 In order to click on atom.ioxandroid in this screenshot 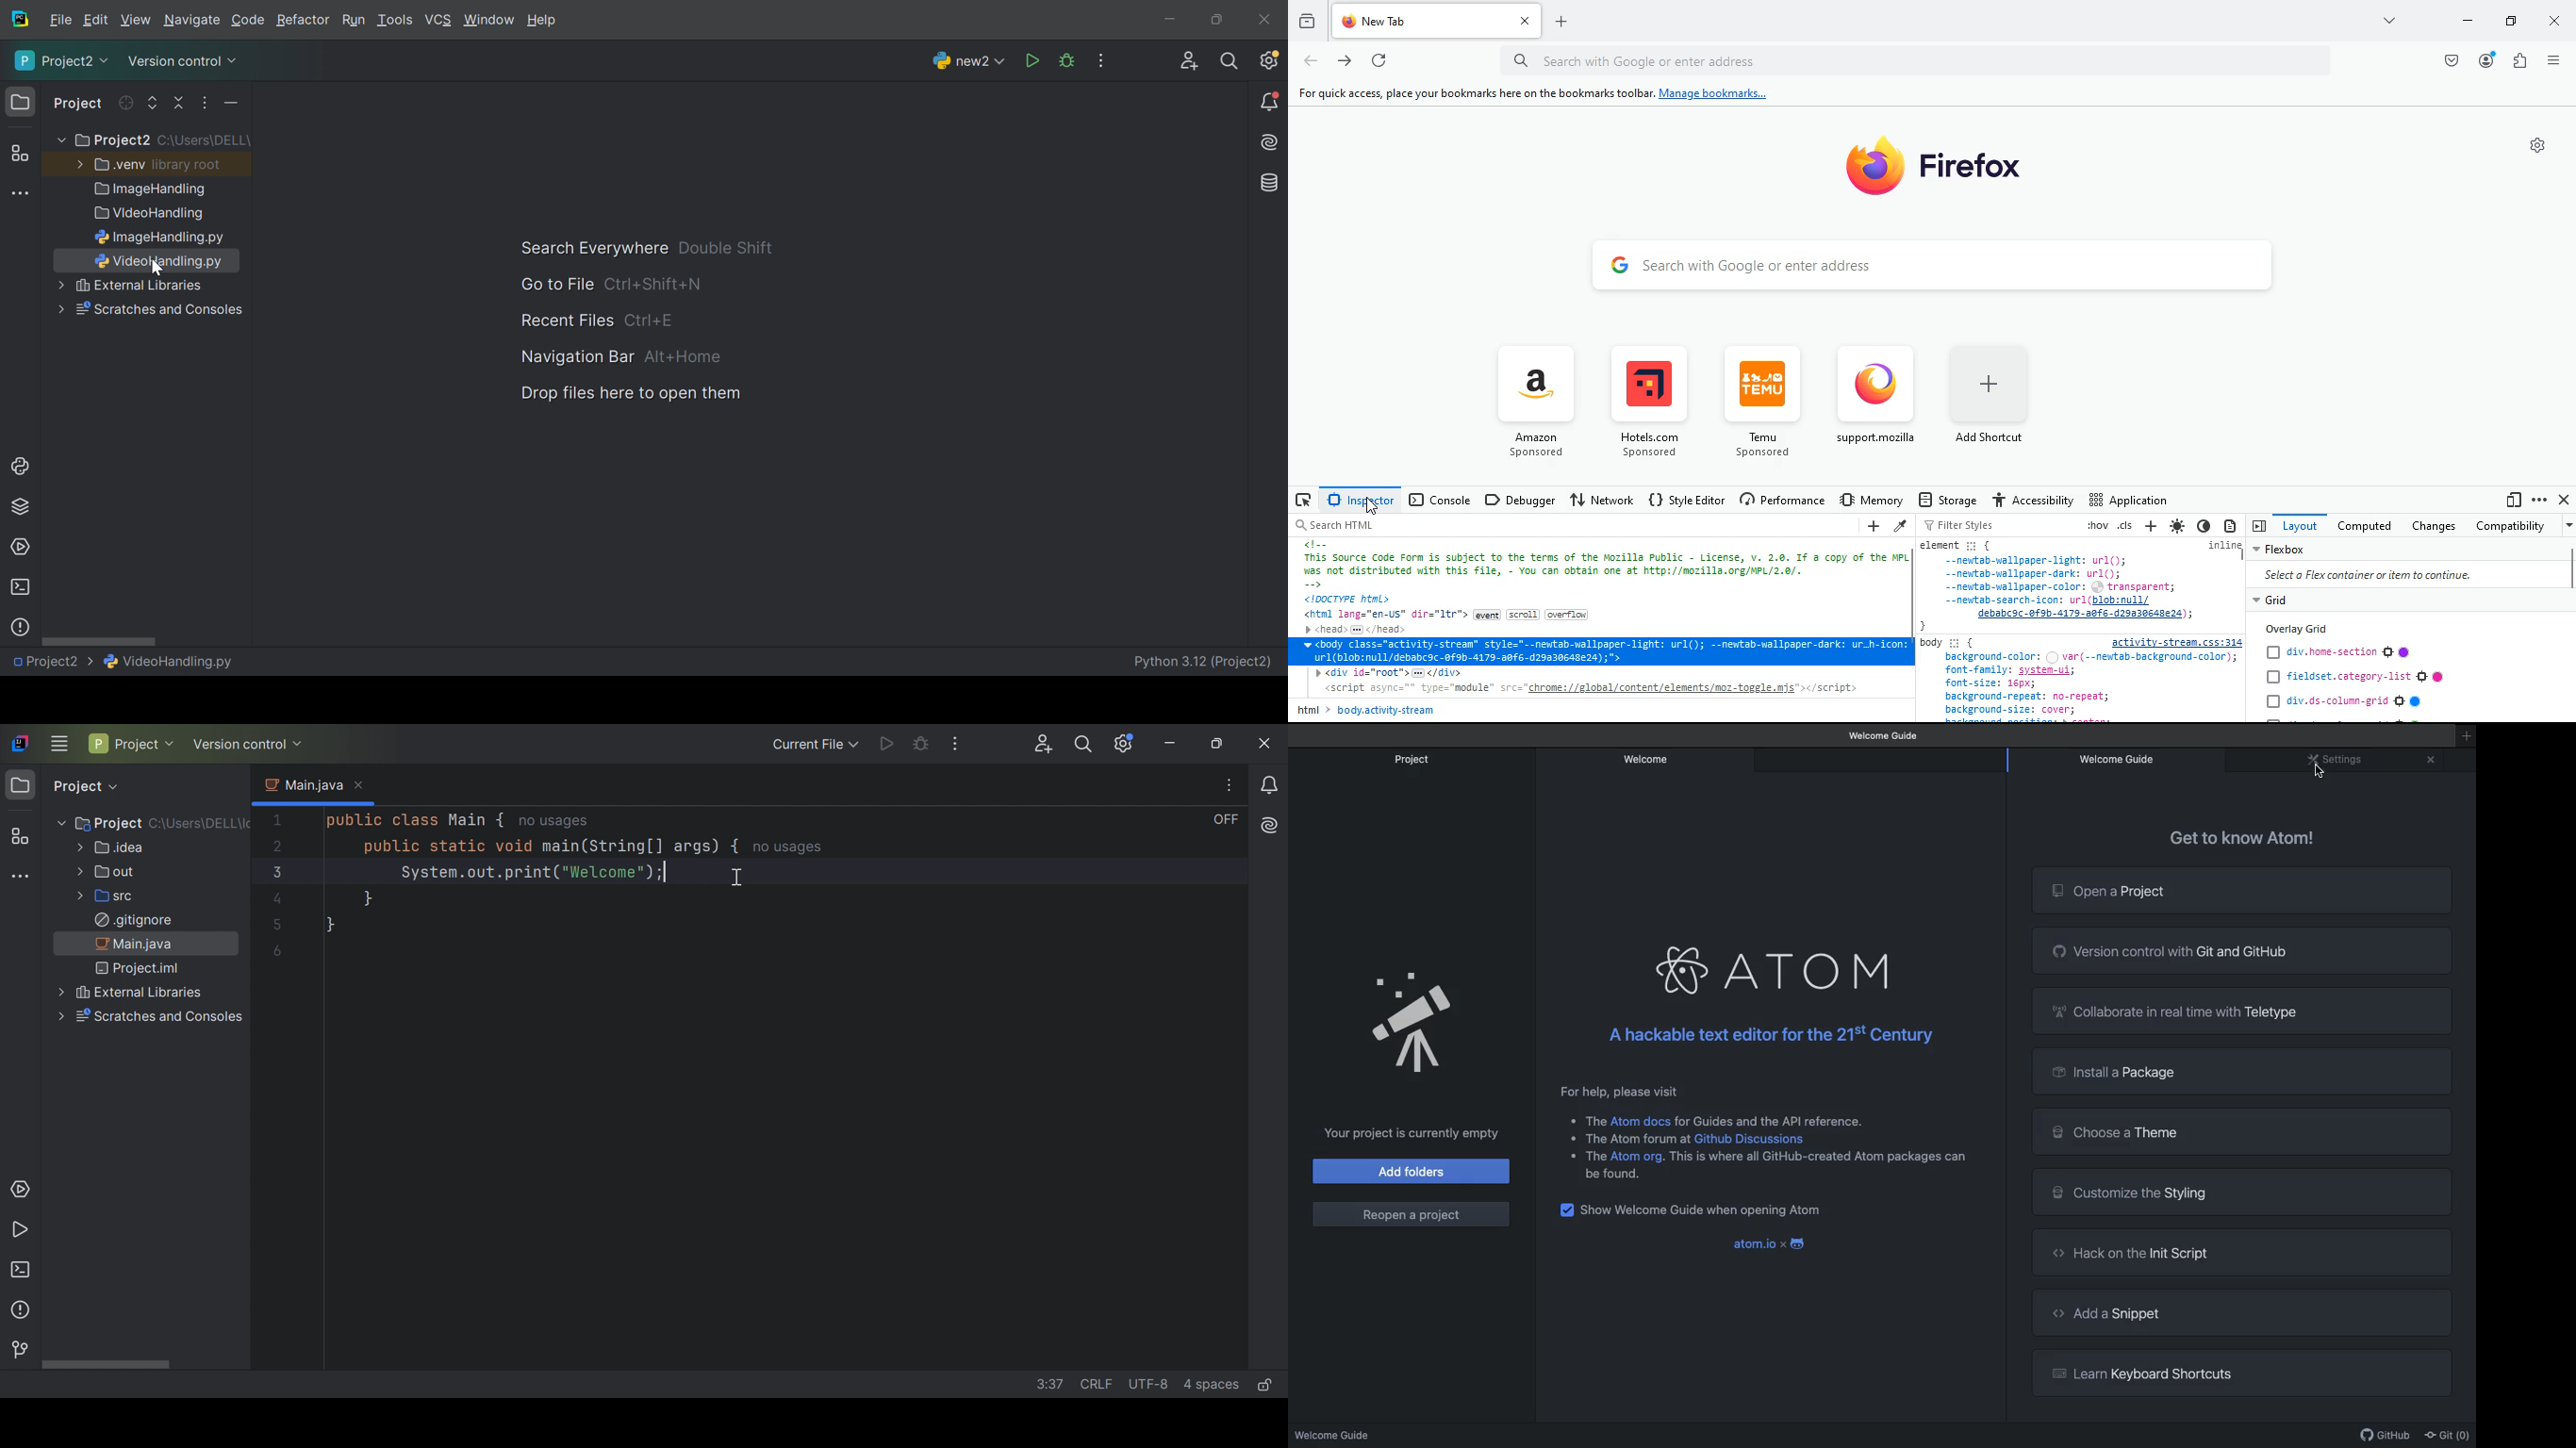, I will do `click(1774, 1243)`.